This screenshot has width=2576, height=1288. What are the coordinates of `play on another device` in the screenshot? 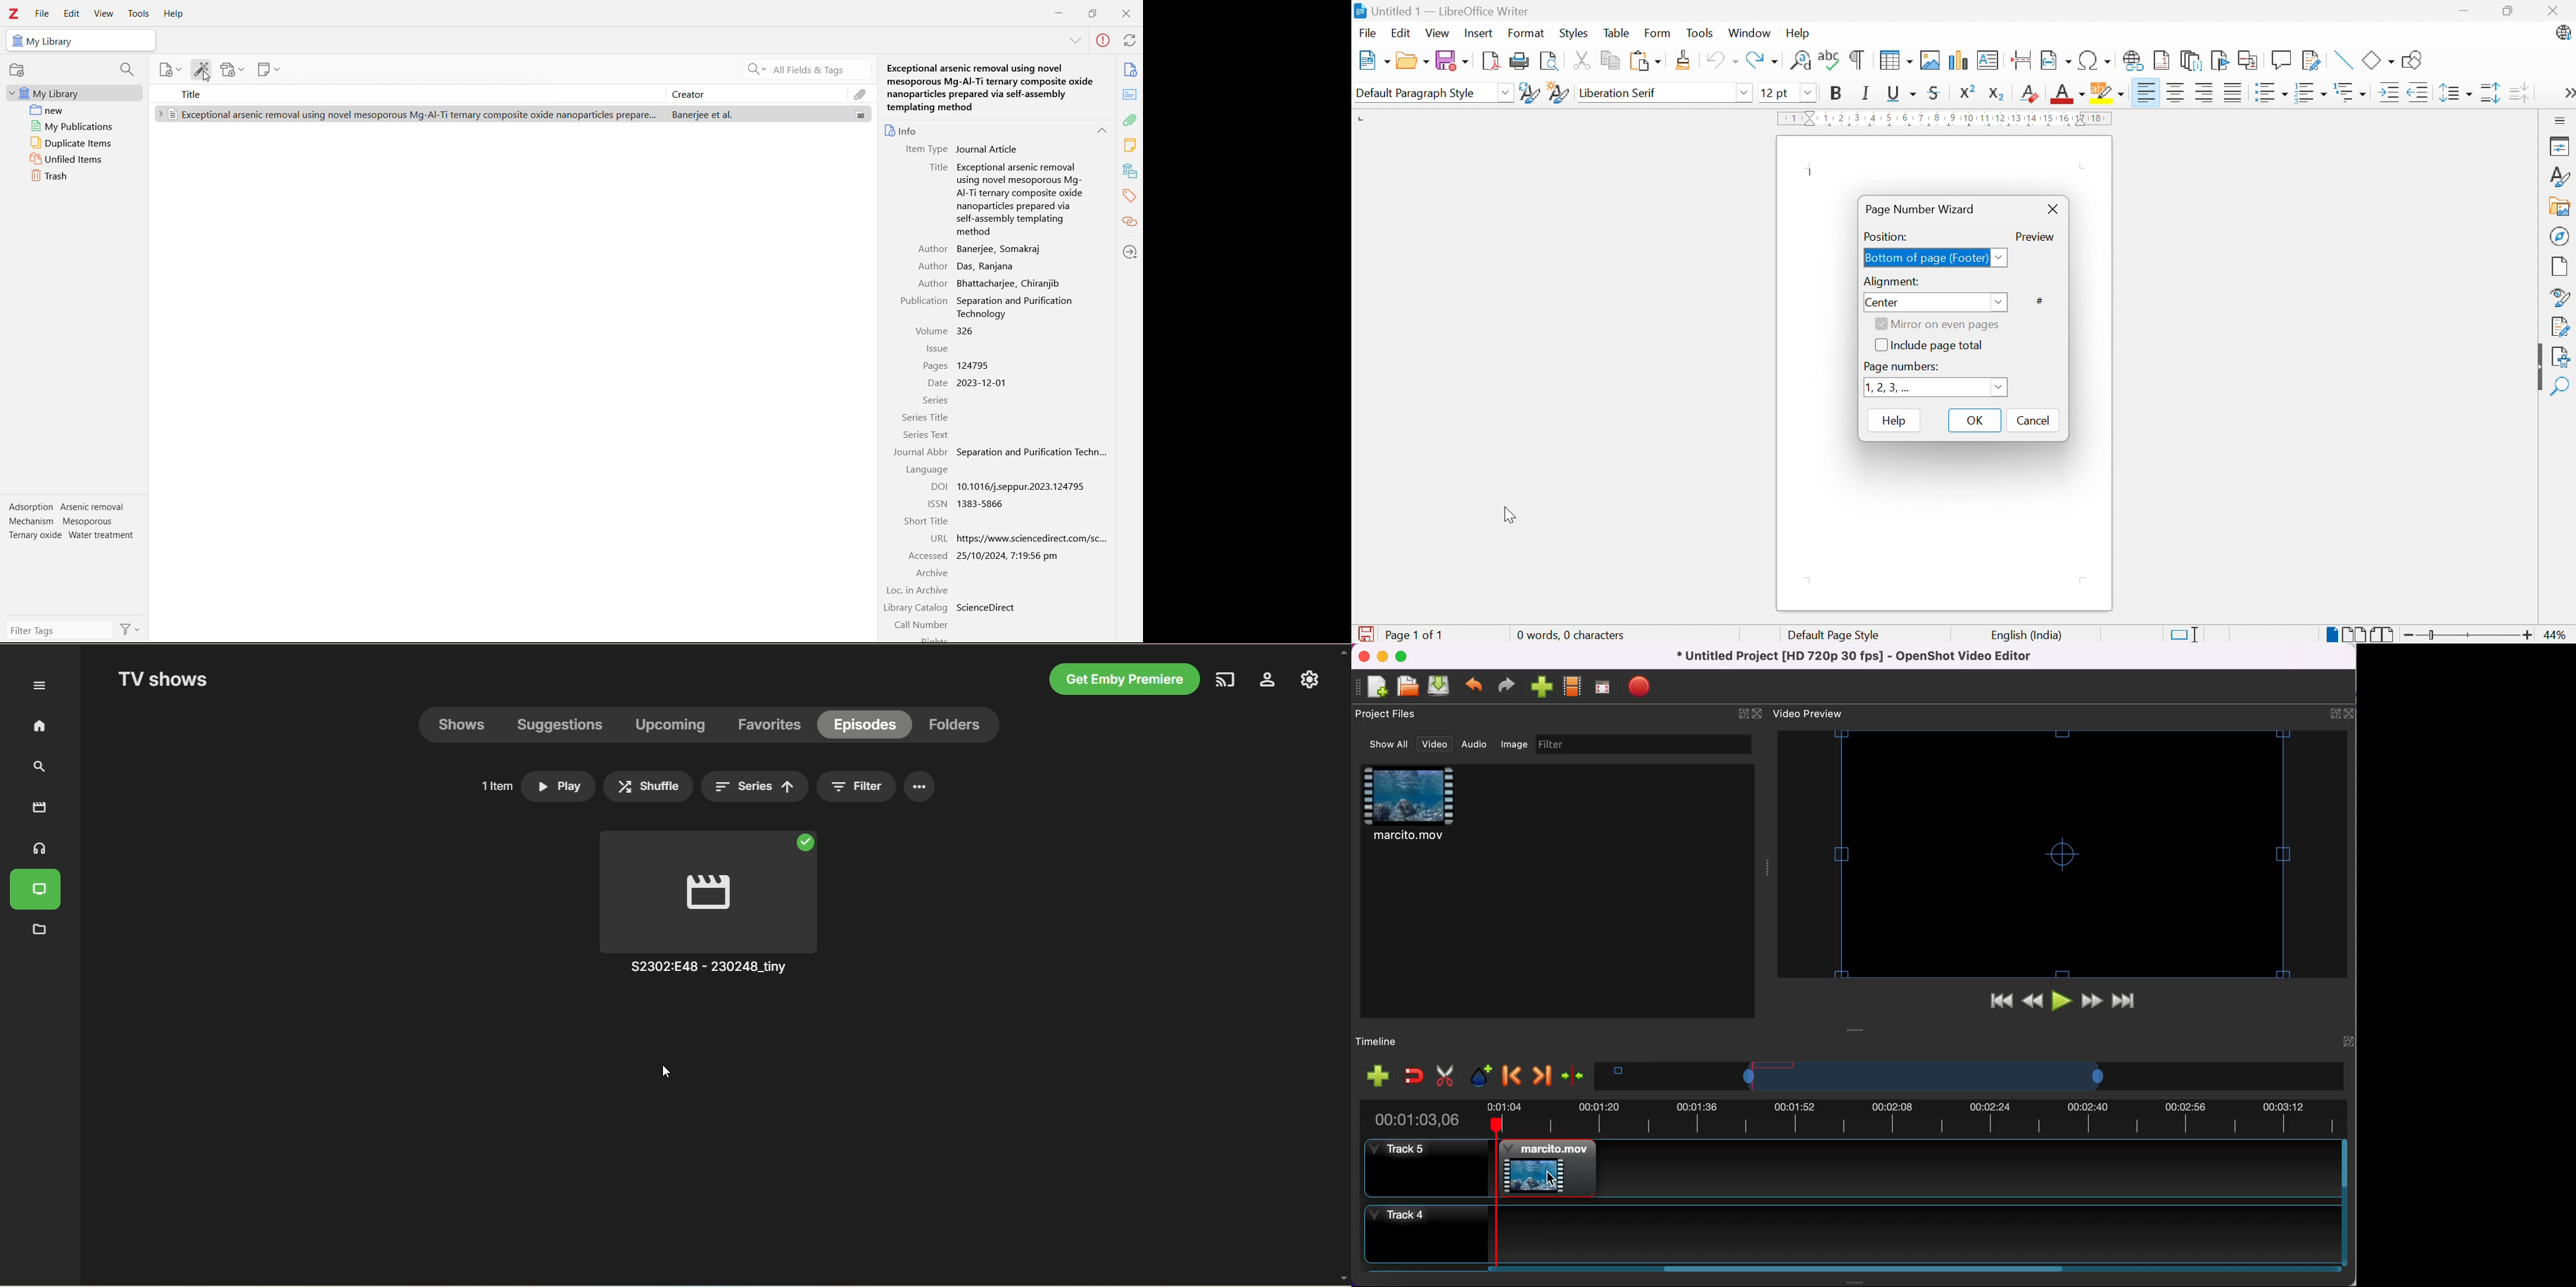 It's located at (1230, 682).